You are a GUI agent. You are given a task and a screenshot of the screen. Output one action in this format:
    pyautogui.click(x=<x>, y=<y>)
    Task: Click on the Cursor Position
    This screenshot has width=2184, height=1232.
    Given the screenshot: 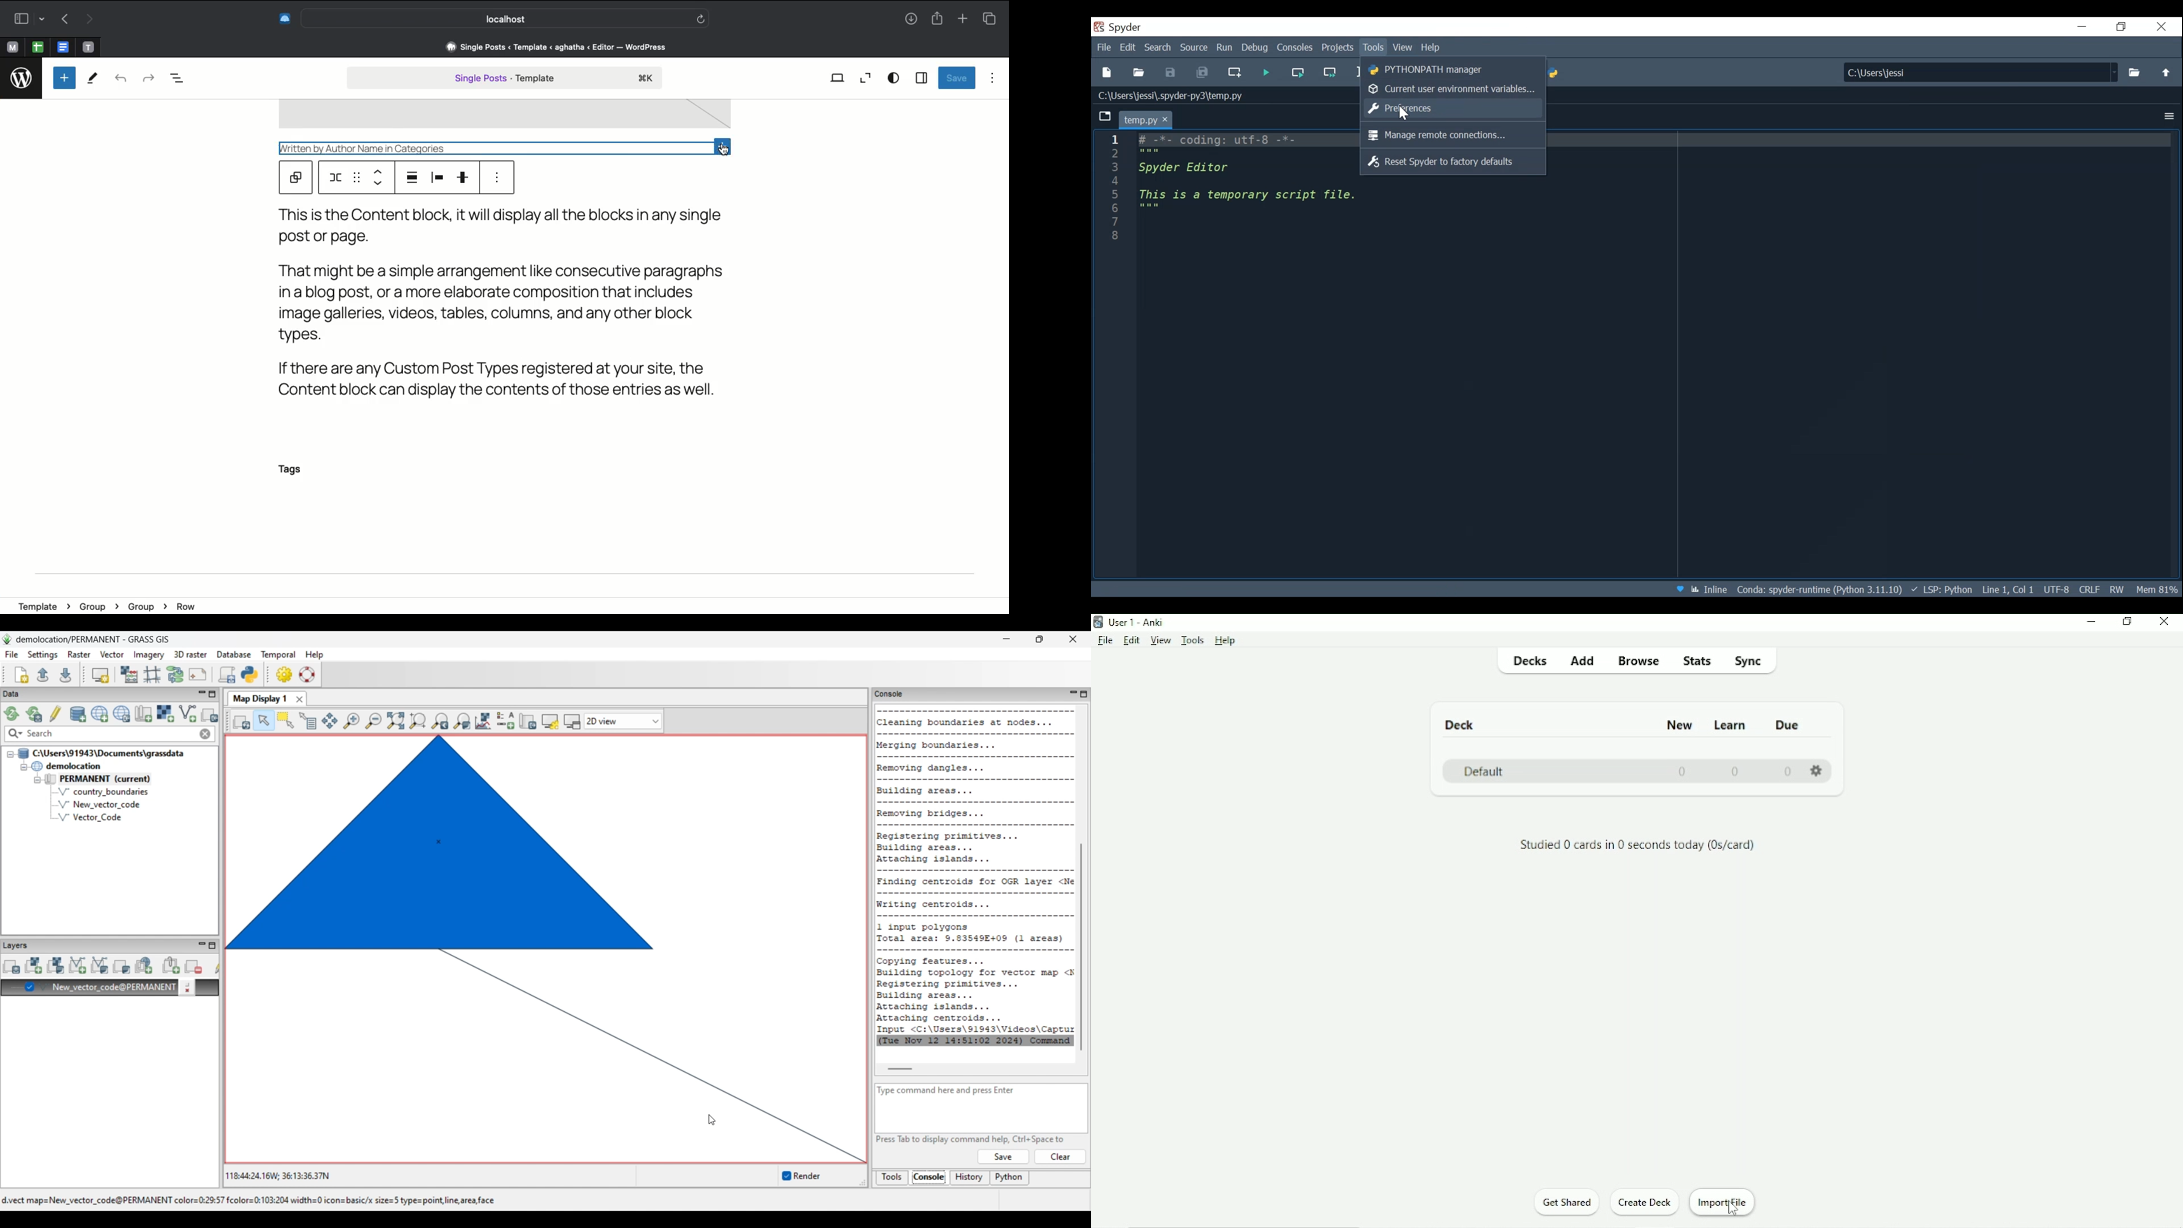 What is the action you would take?
    pyautogui.click(x=2007, y=589)
    